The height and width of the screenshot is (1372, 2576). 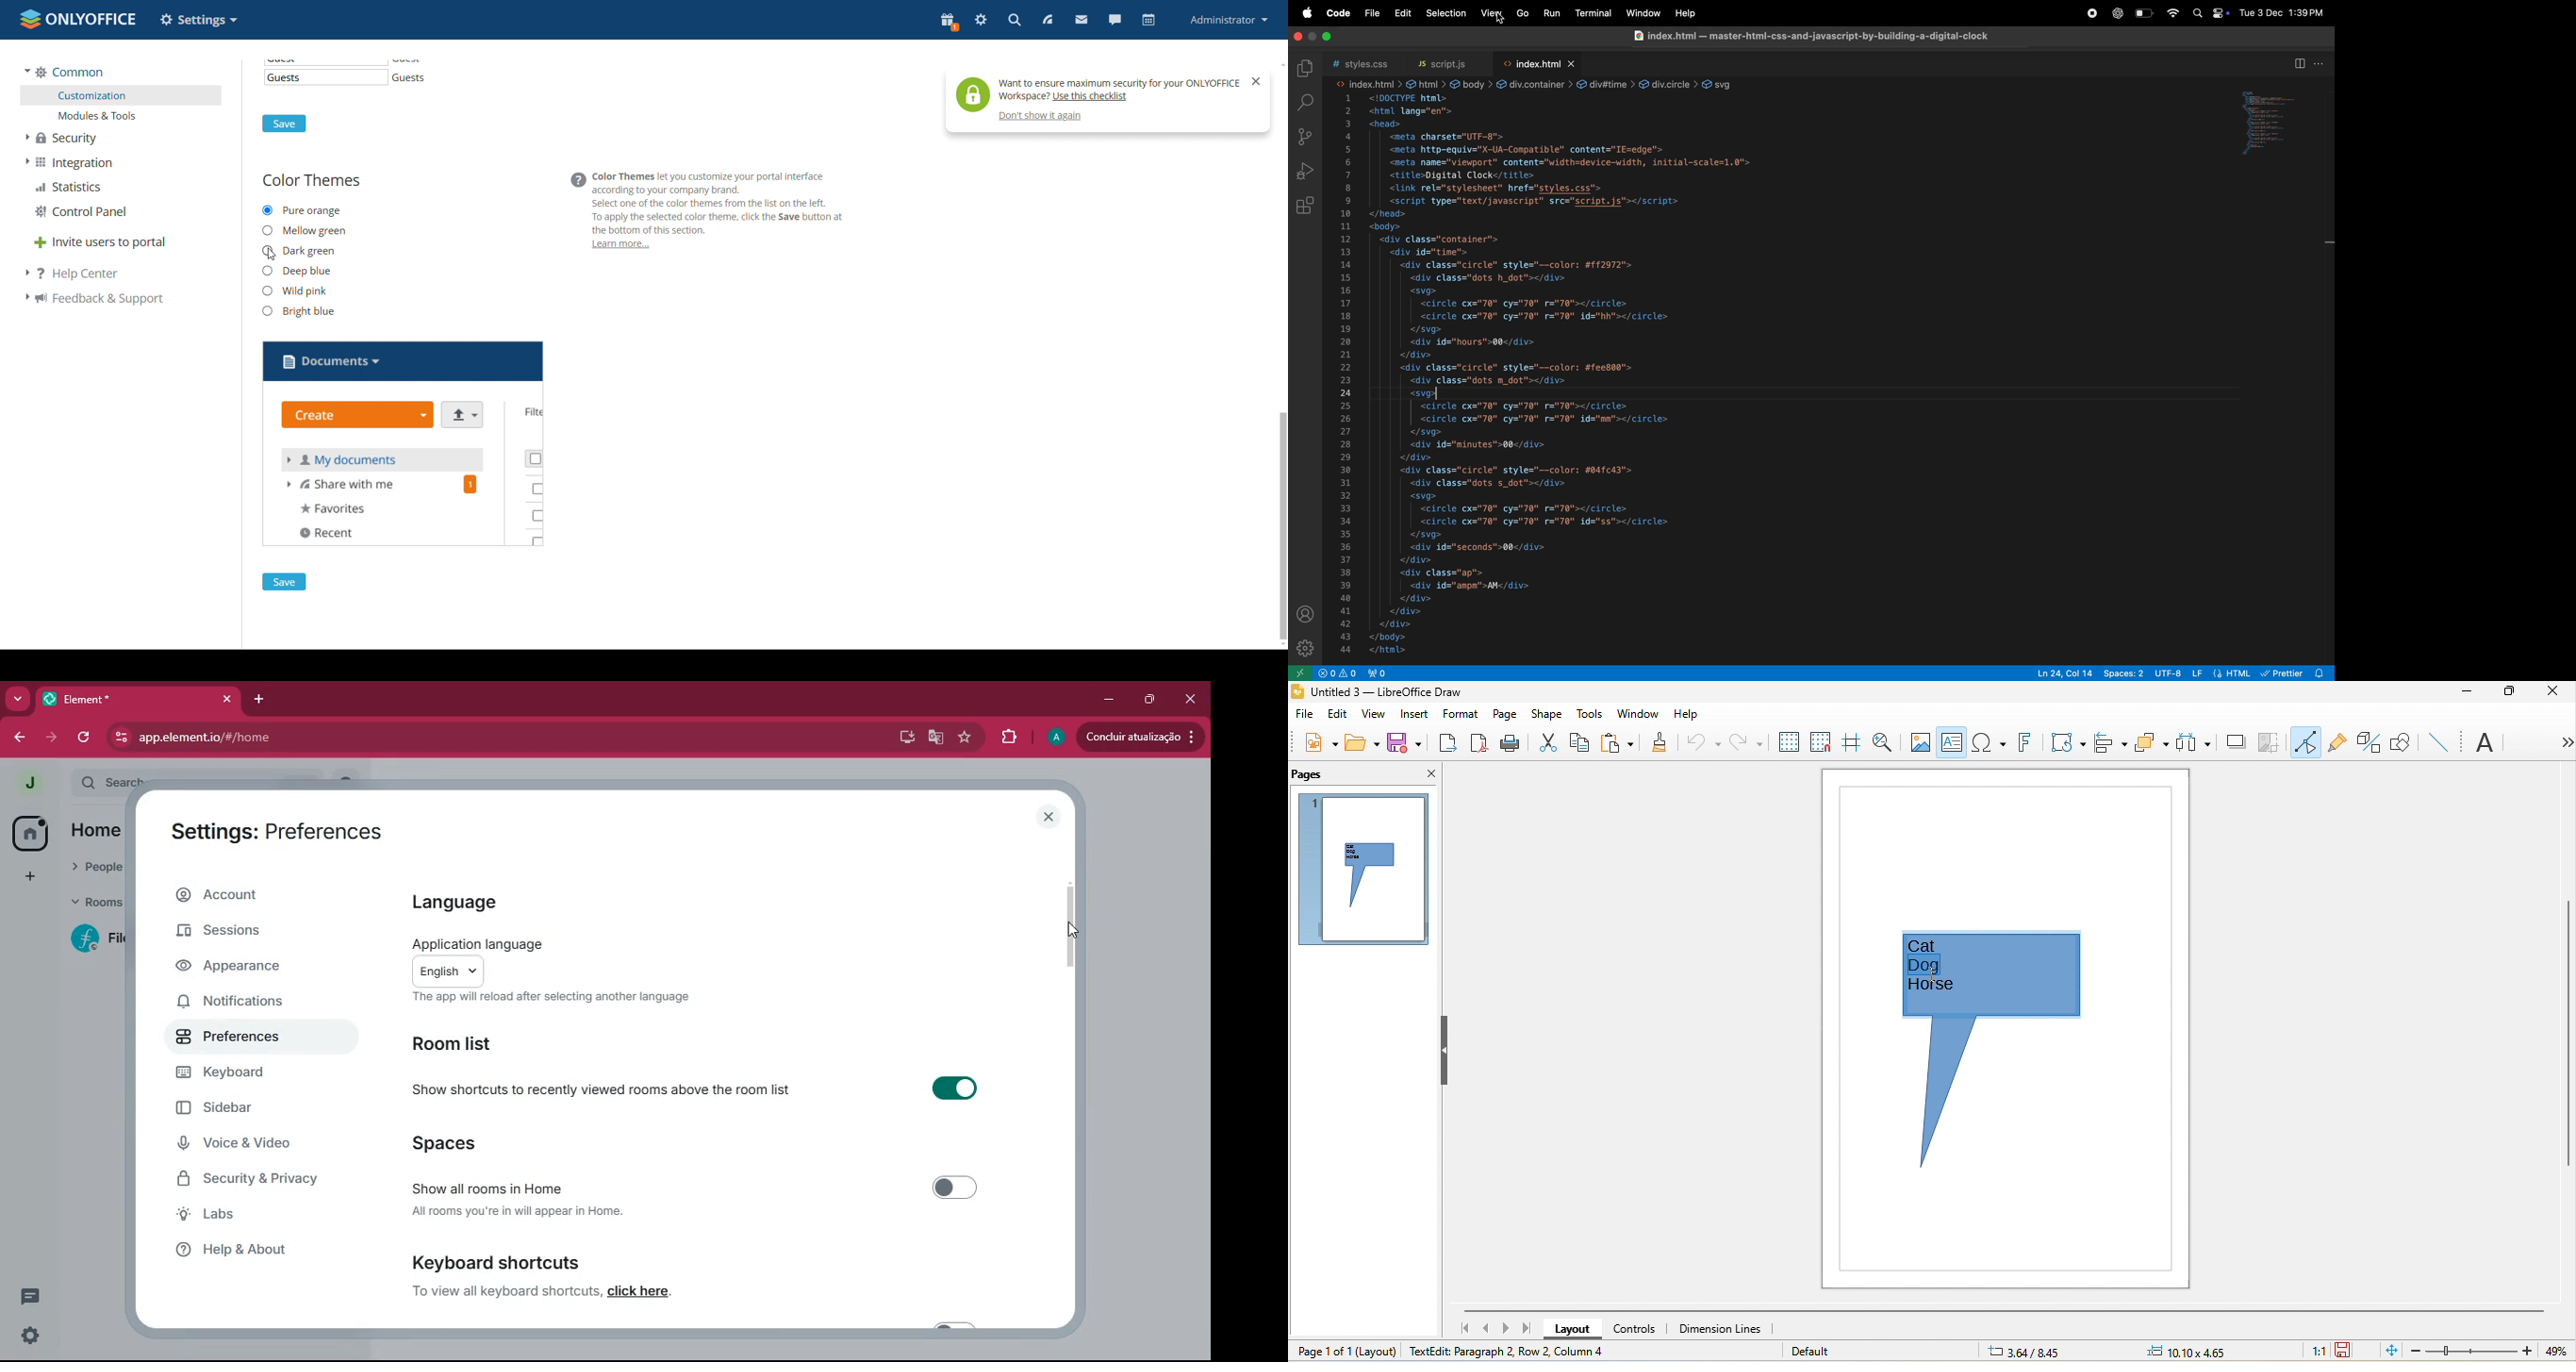 What do you see at coordinates (305, 231) in the screenshot?
I see `mellow green` at bounding box center [305, 231].